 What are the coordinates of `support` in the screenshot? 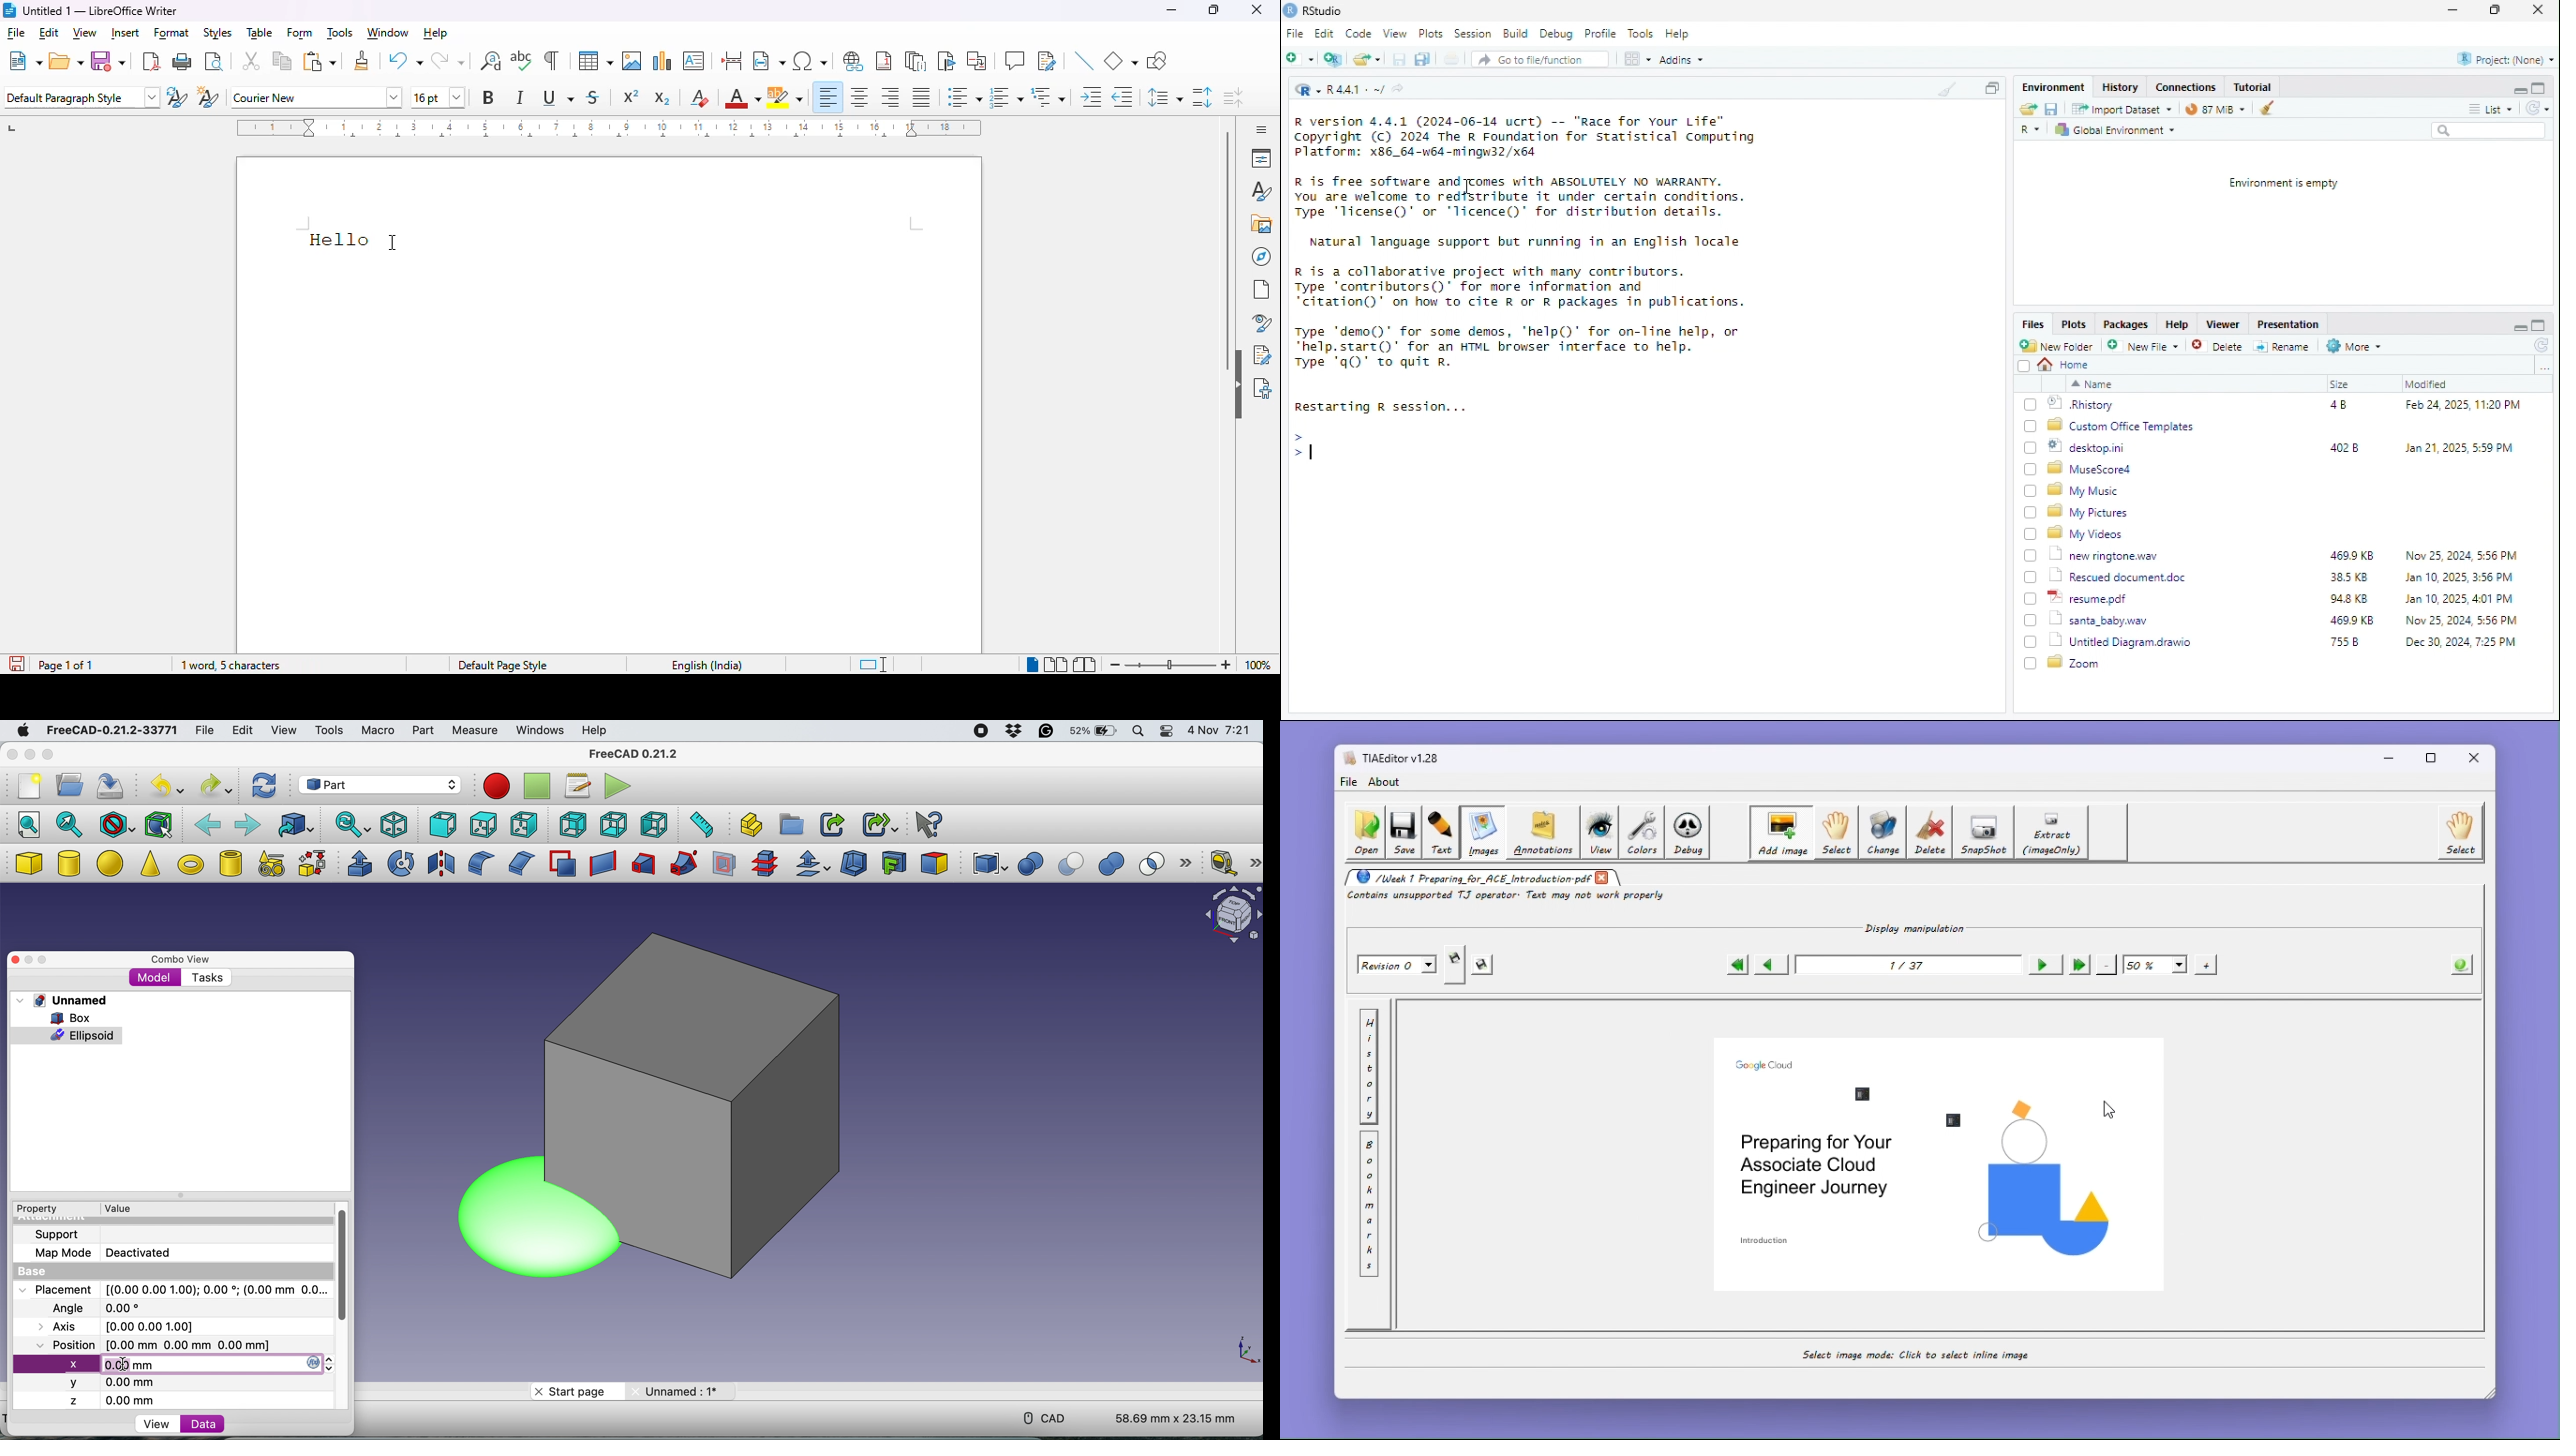 It's located at (55, 1234).